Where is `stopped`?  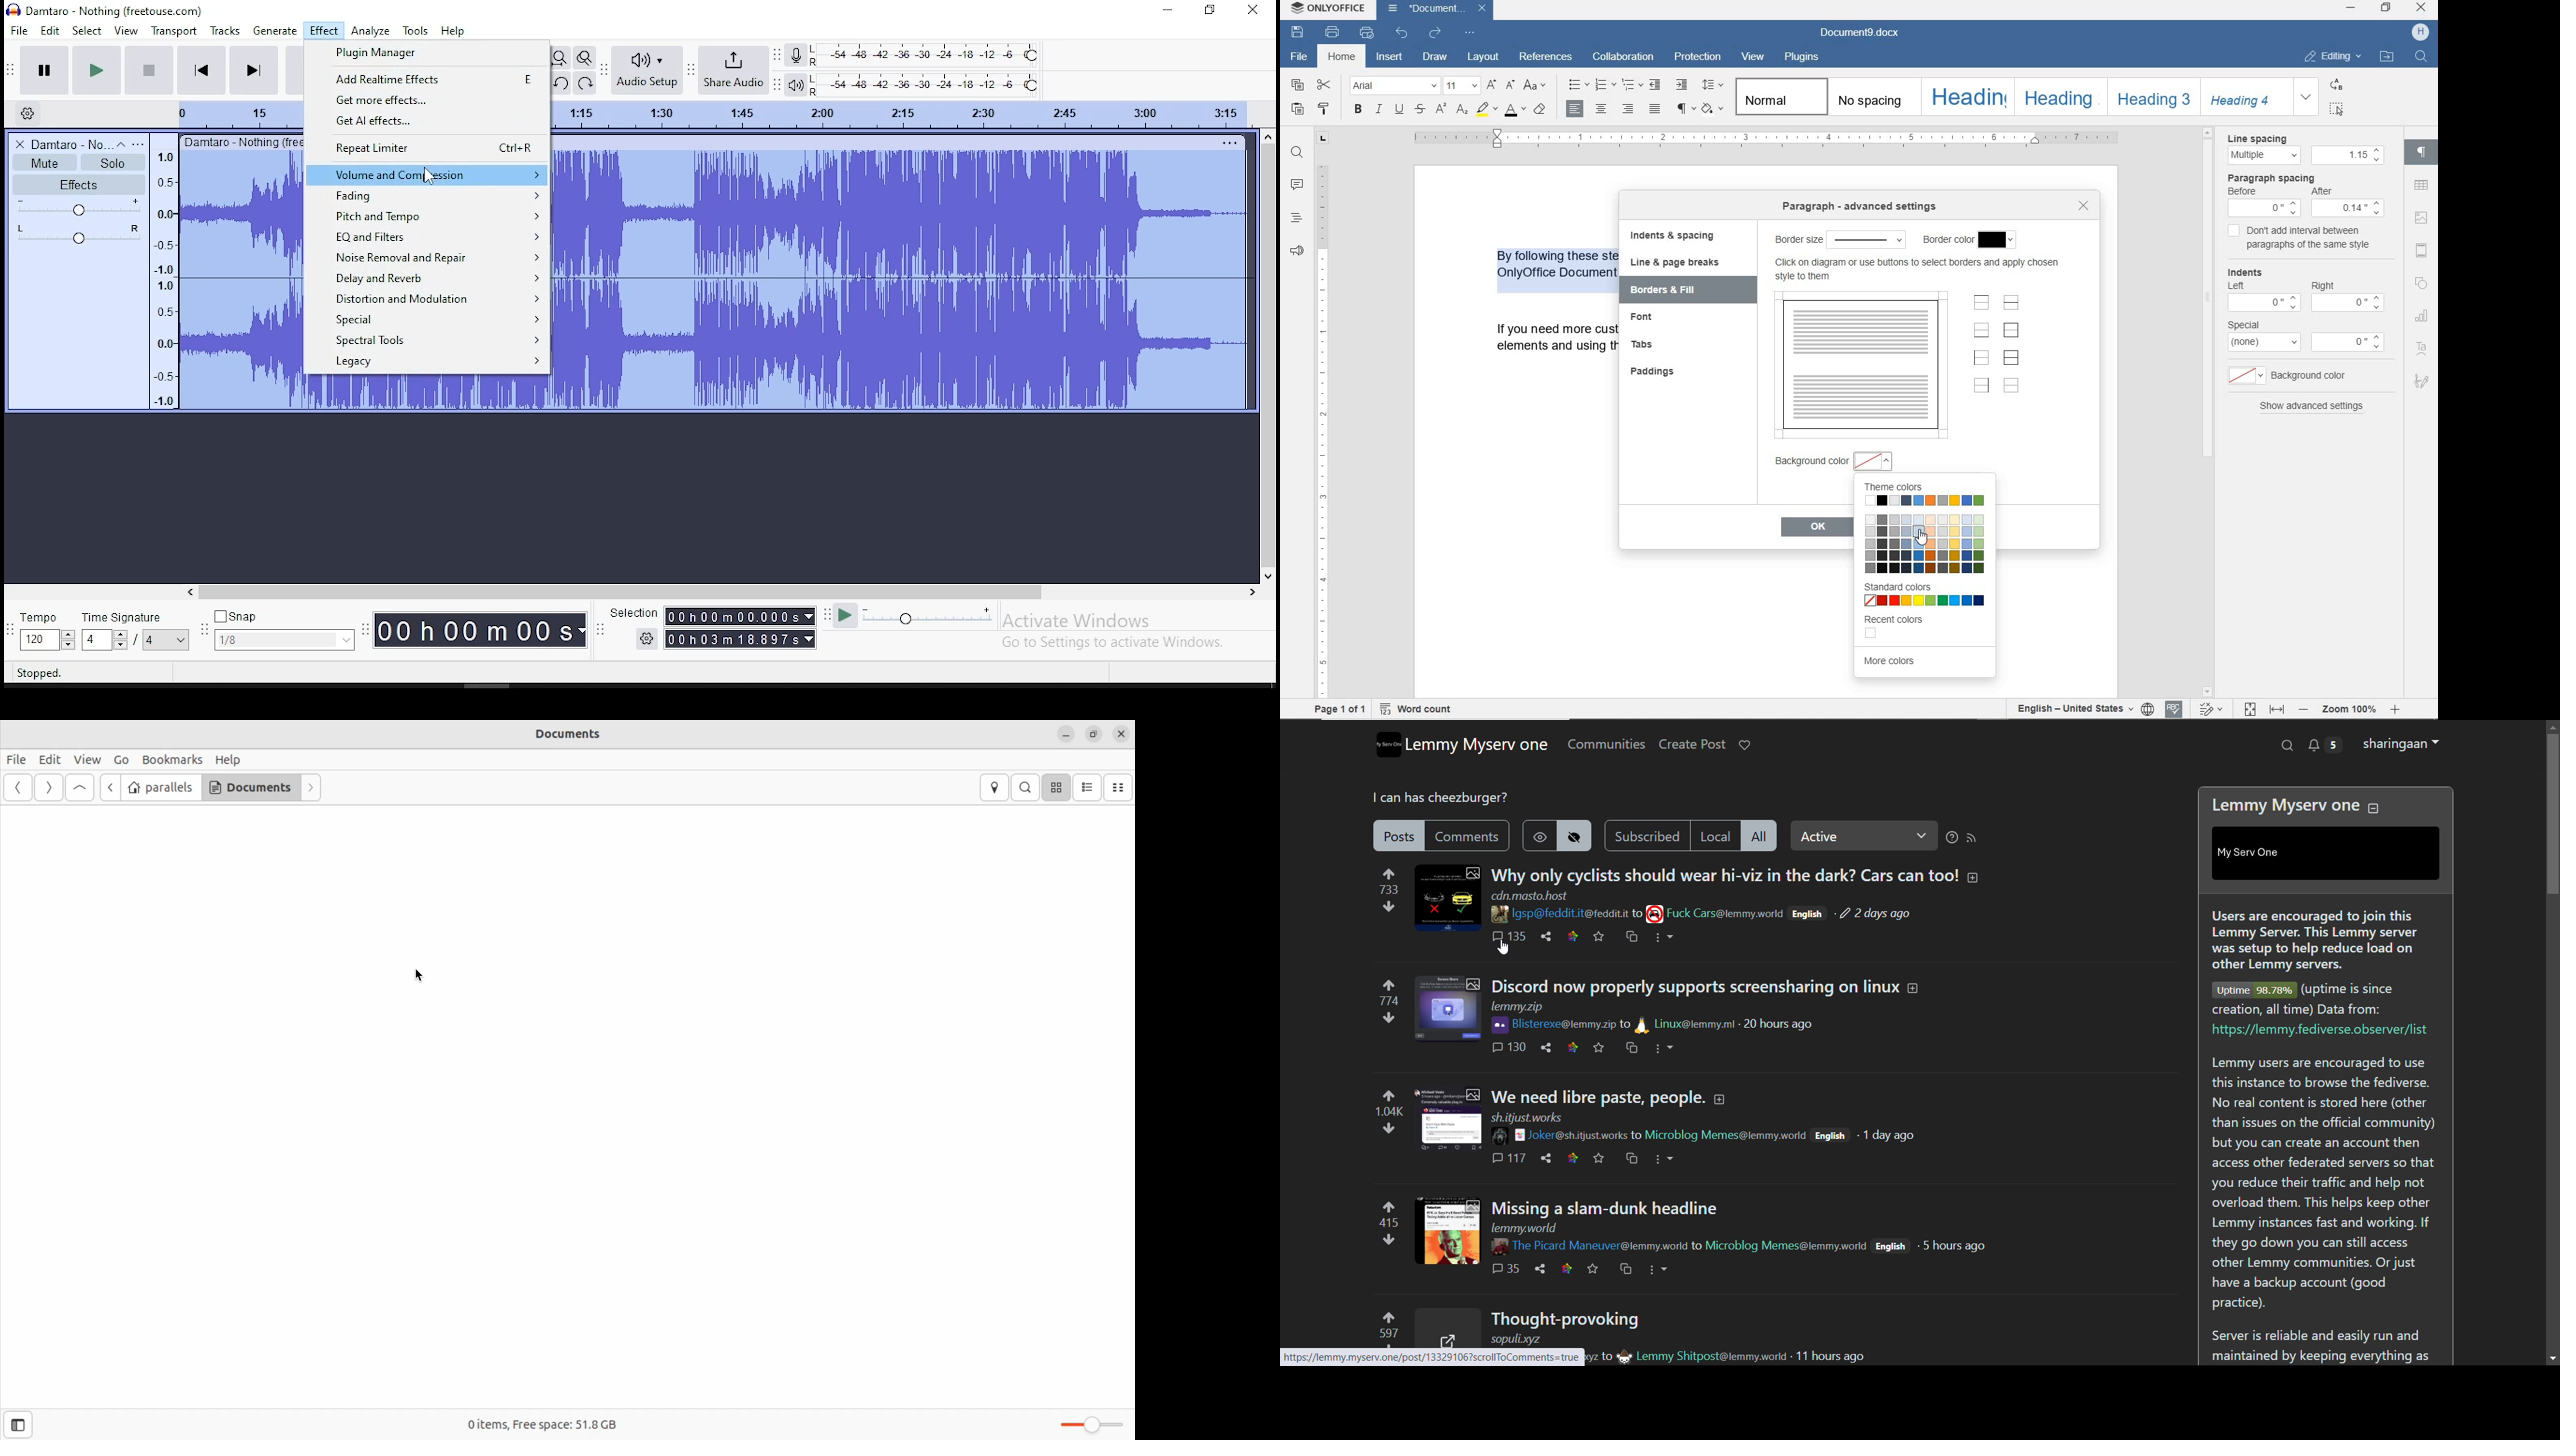
stopped is located at coordinates (39, 673).